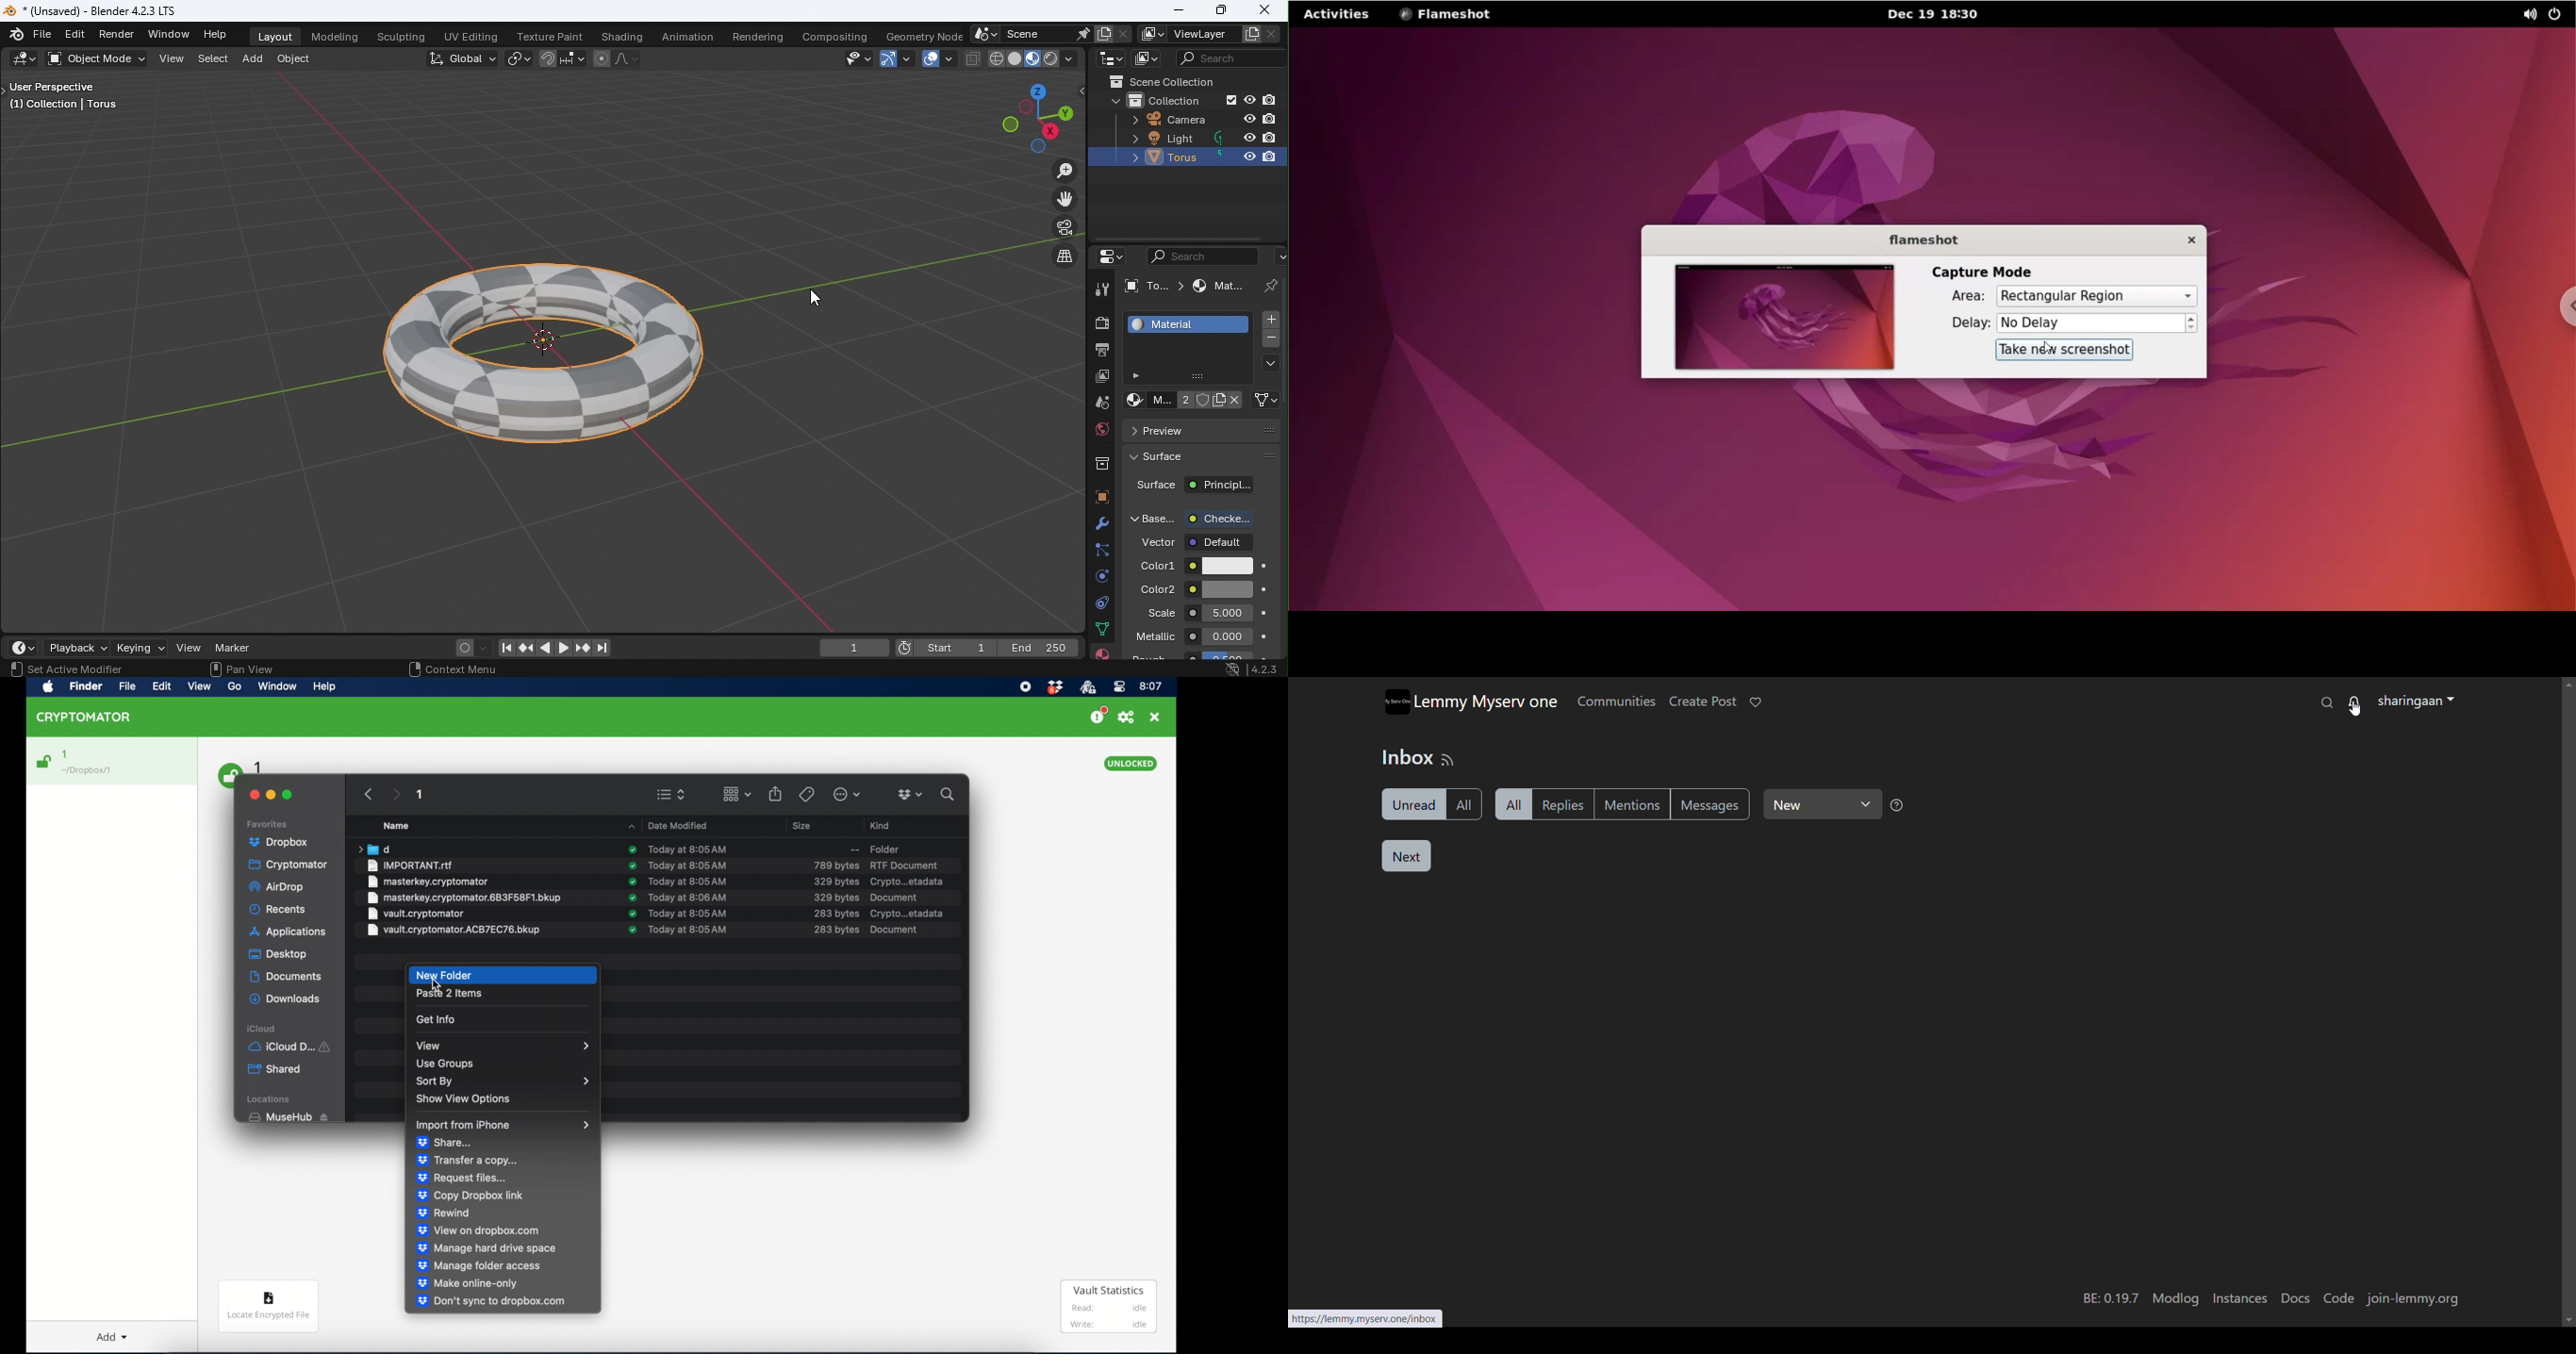 This screenshot has height=1372, width=2576. Describe the element at coordinates (671, 794) in the screenshot. I see `viewing options` at that location.